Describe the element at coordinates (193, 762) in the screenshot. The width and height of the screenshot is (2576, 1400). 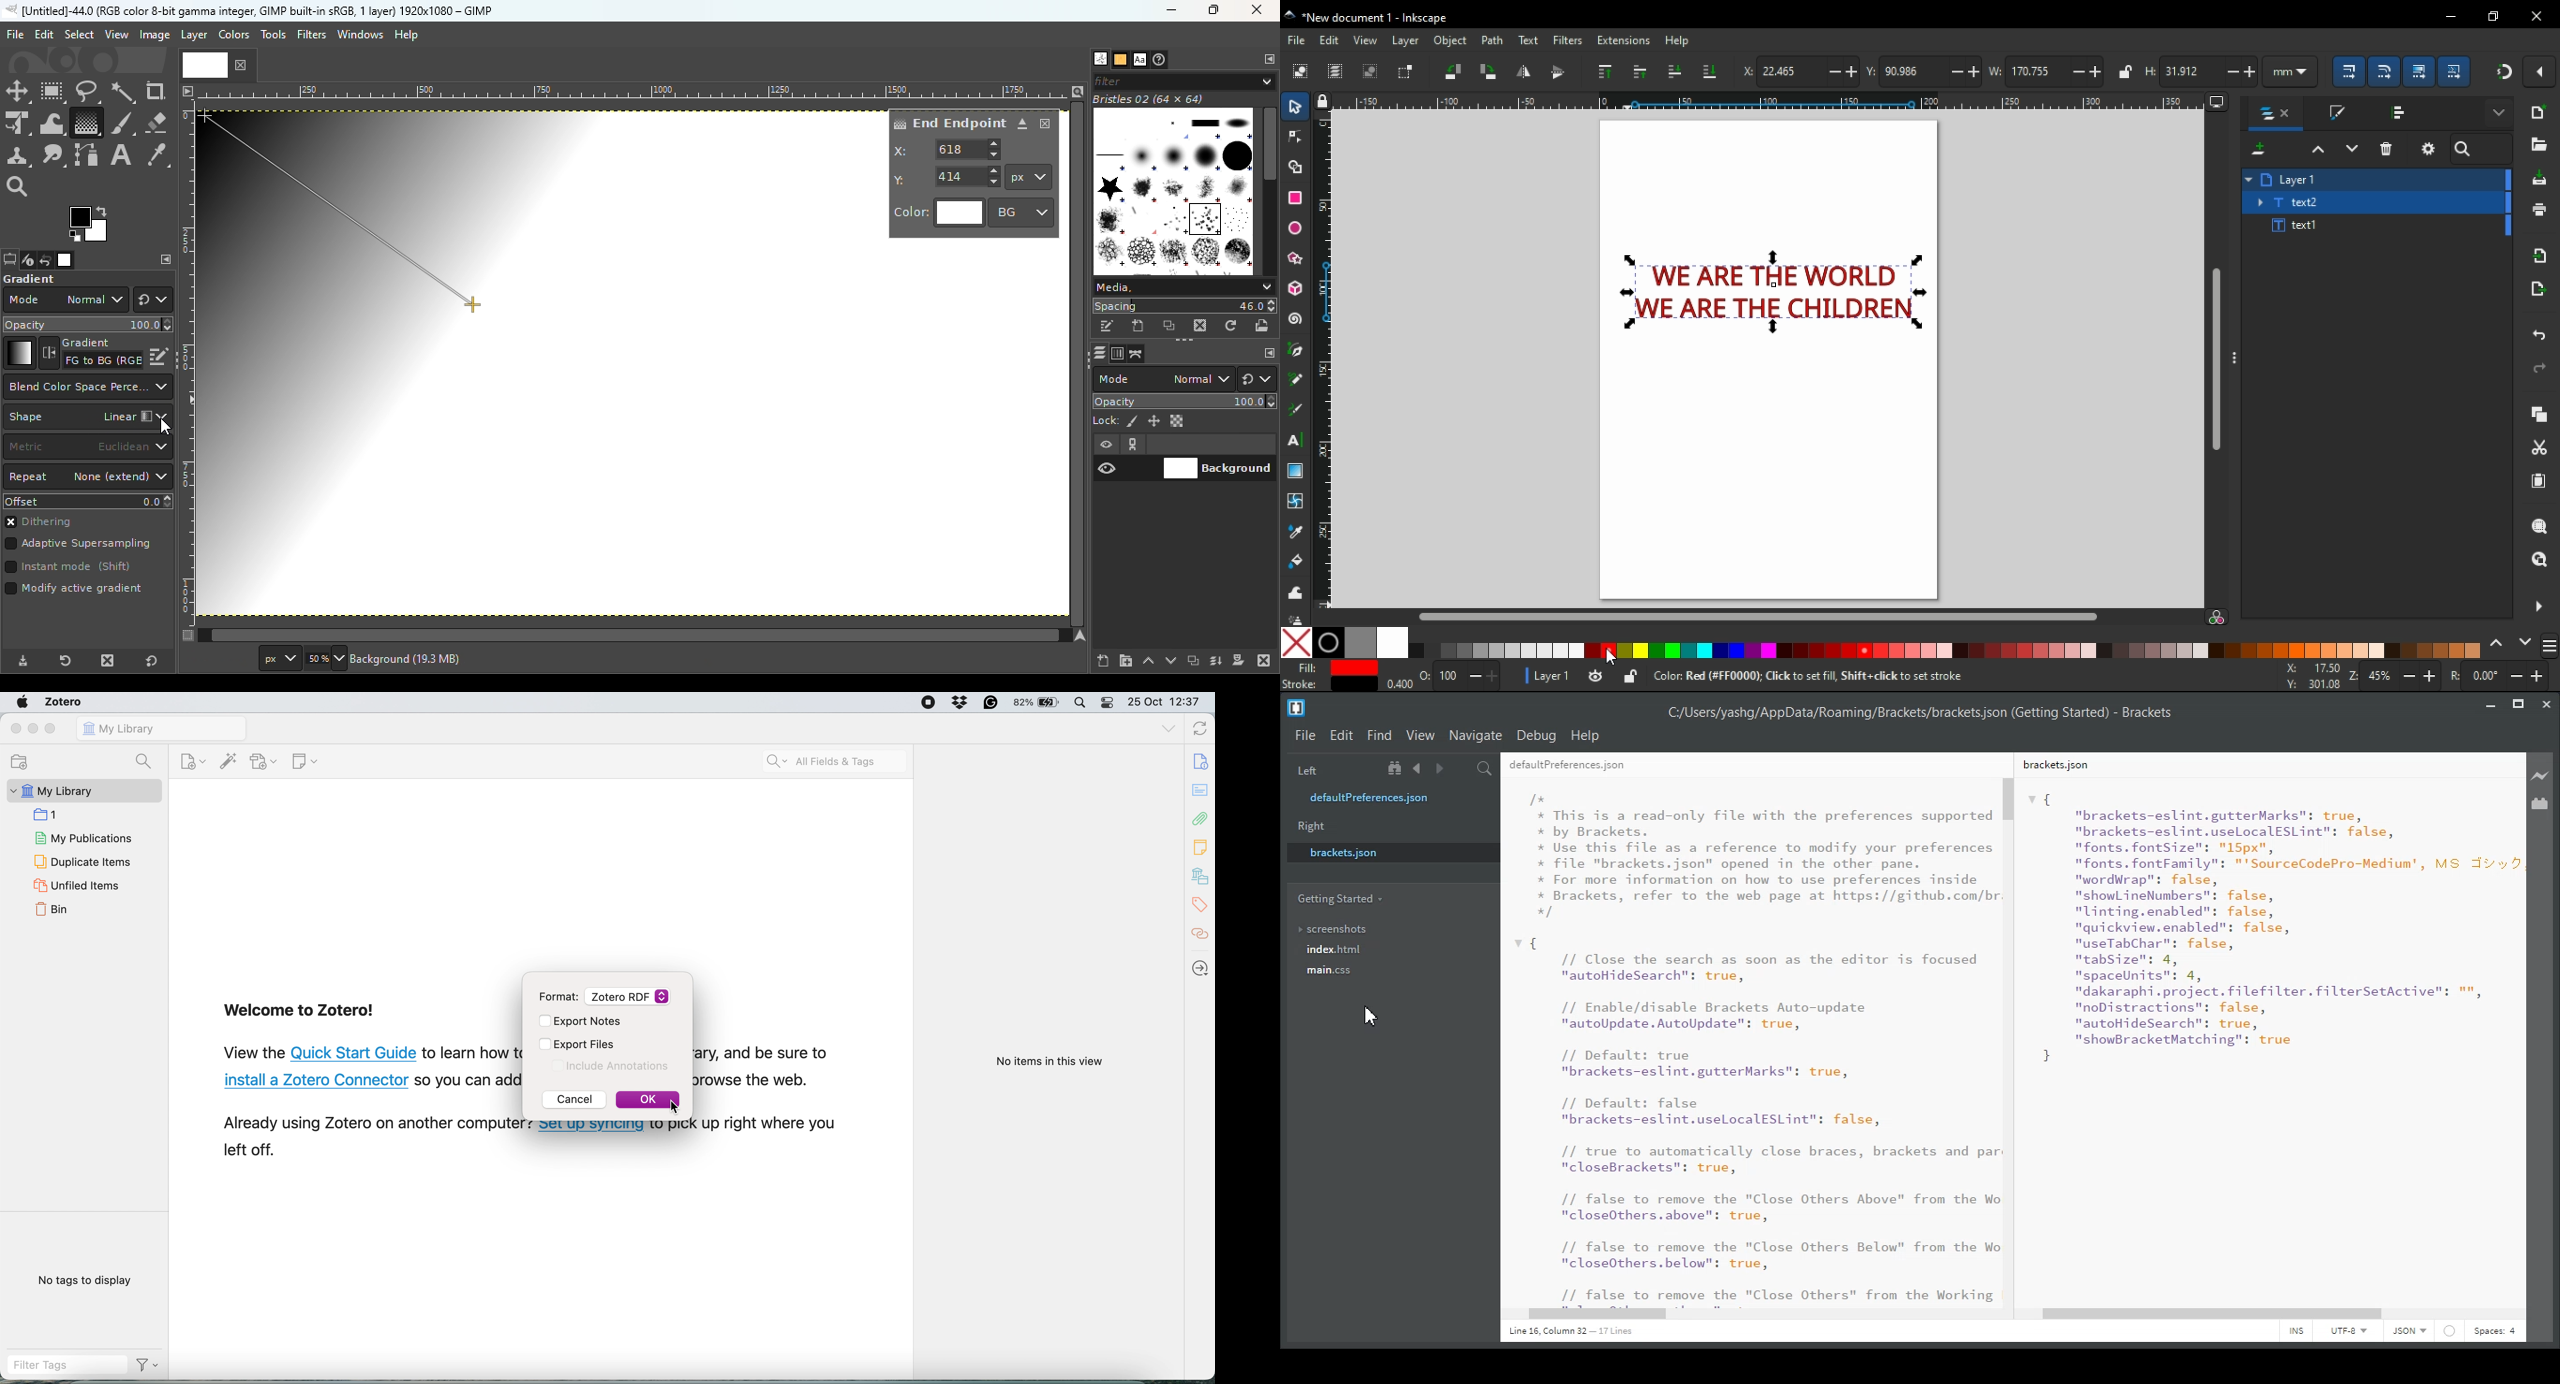
I see `new item` at that location.